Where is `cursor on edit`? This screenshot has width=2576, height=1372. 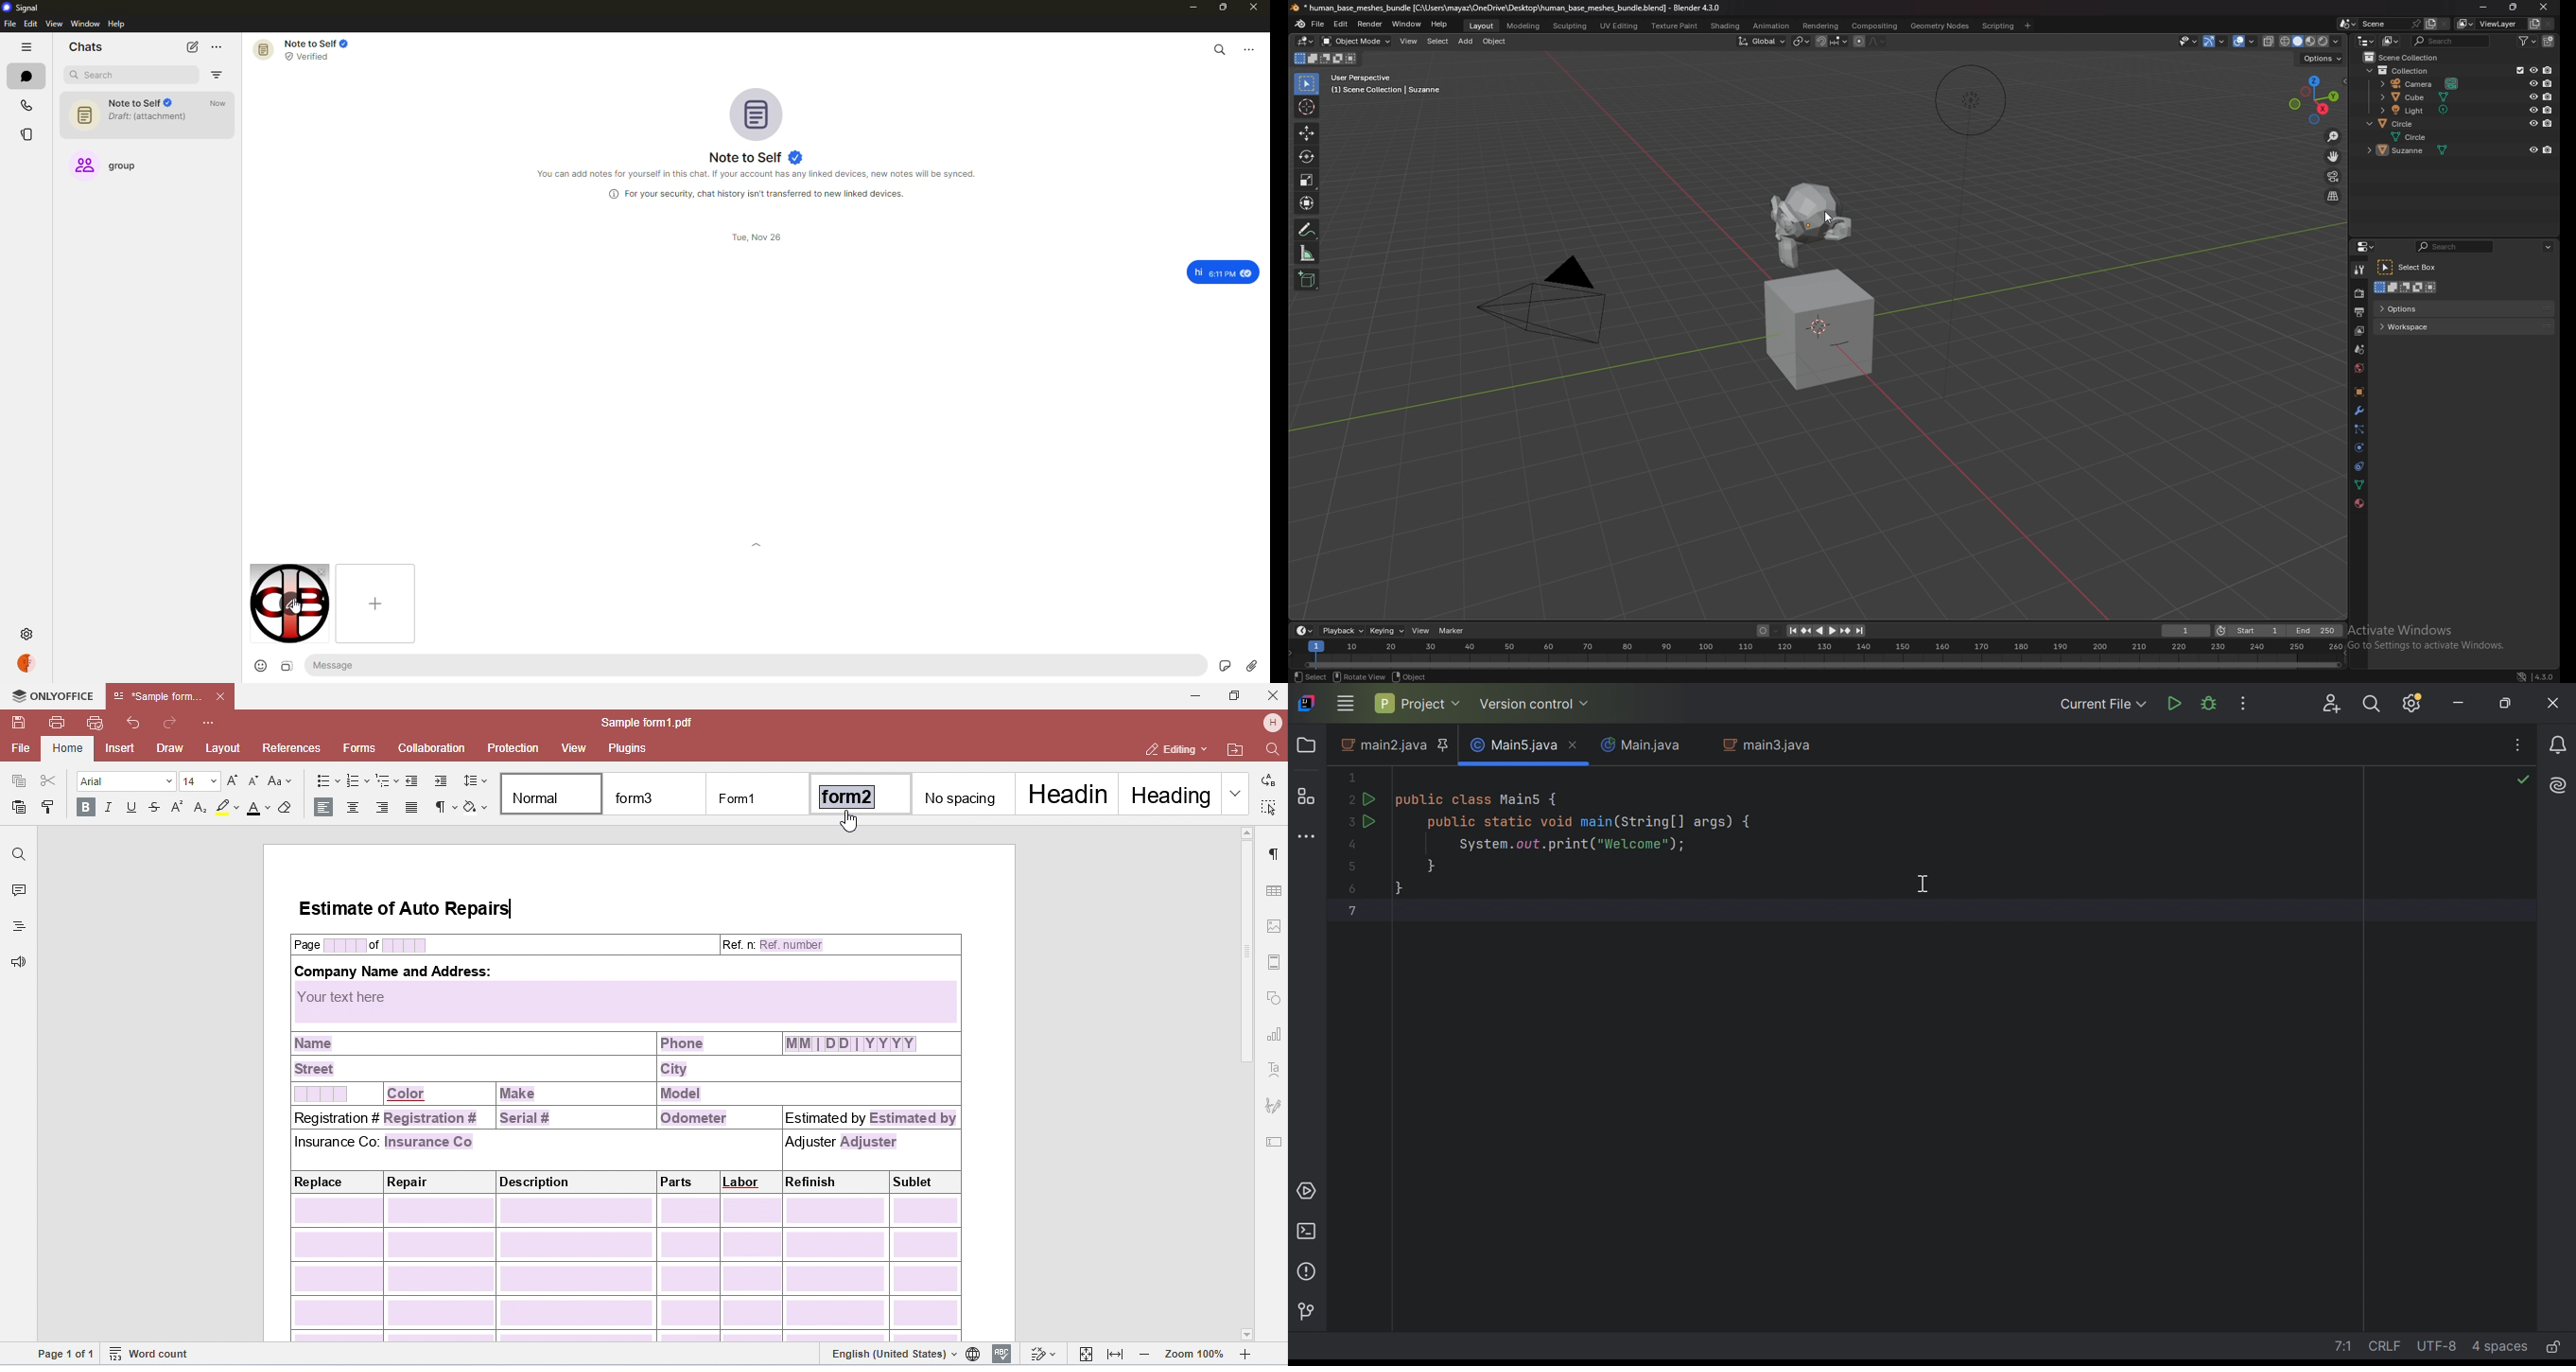 cursor on edit is located at coordinates (288, 602).